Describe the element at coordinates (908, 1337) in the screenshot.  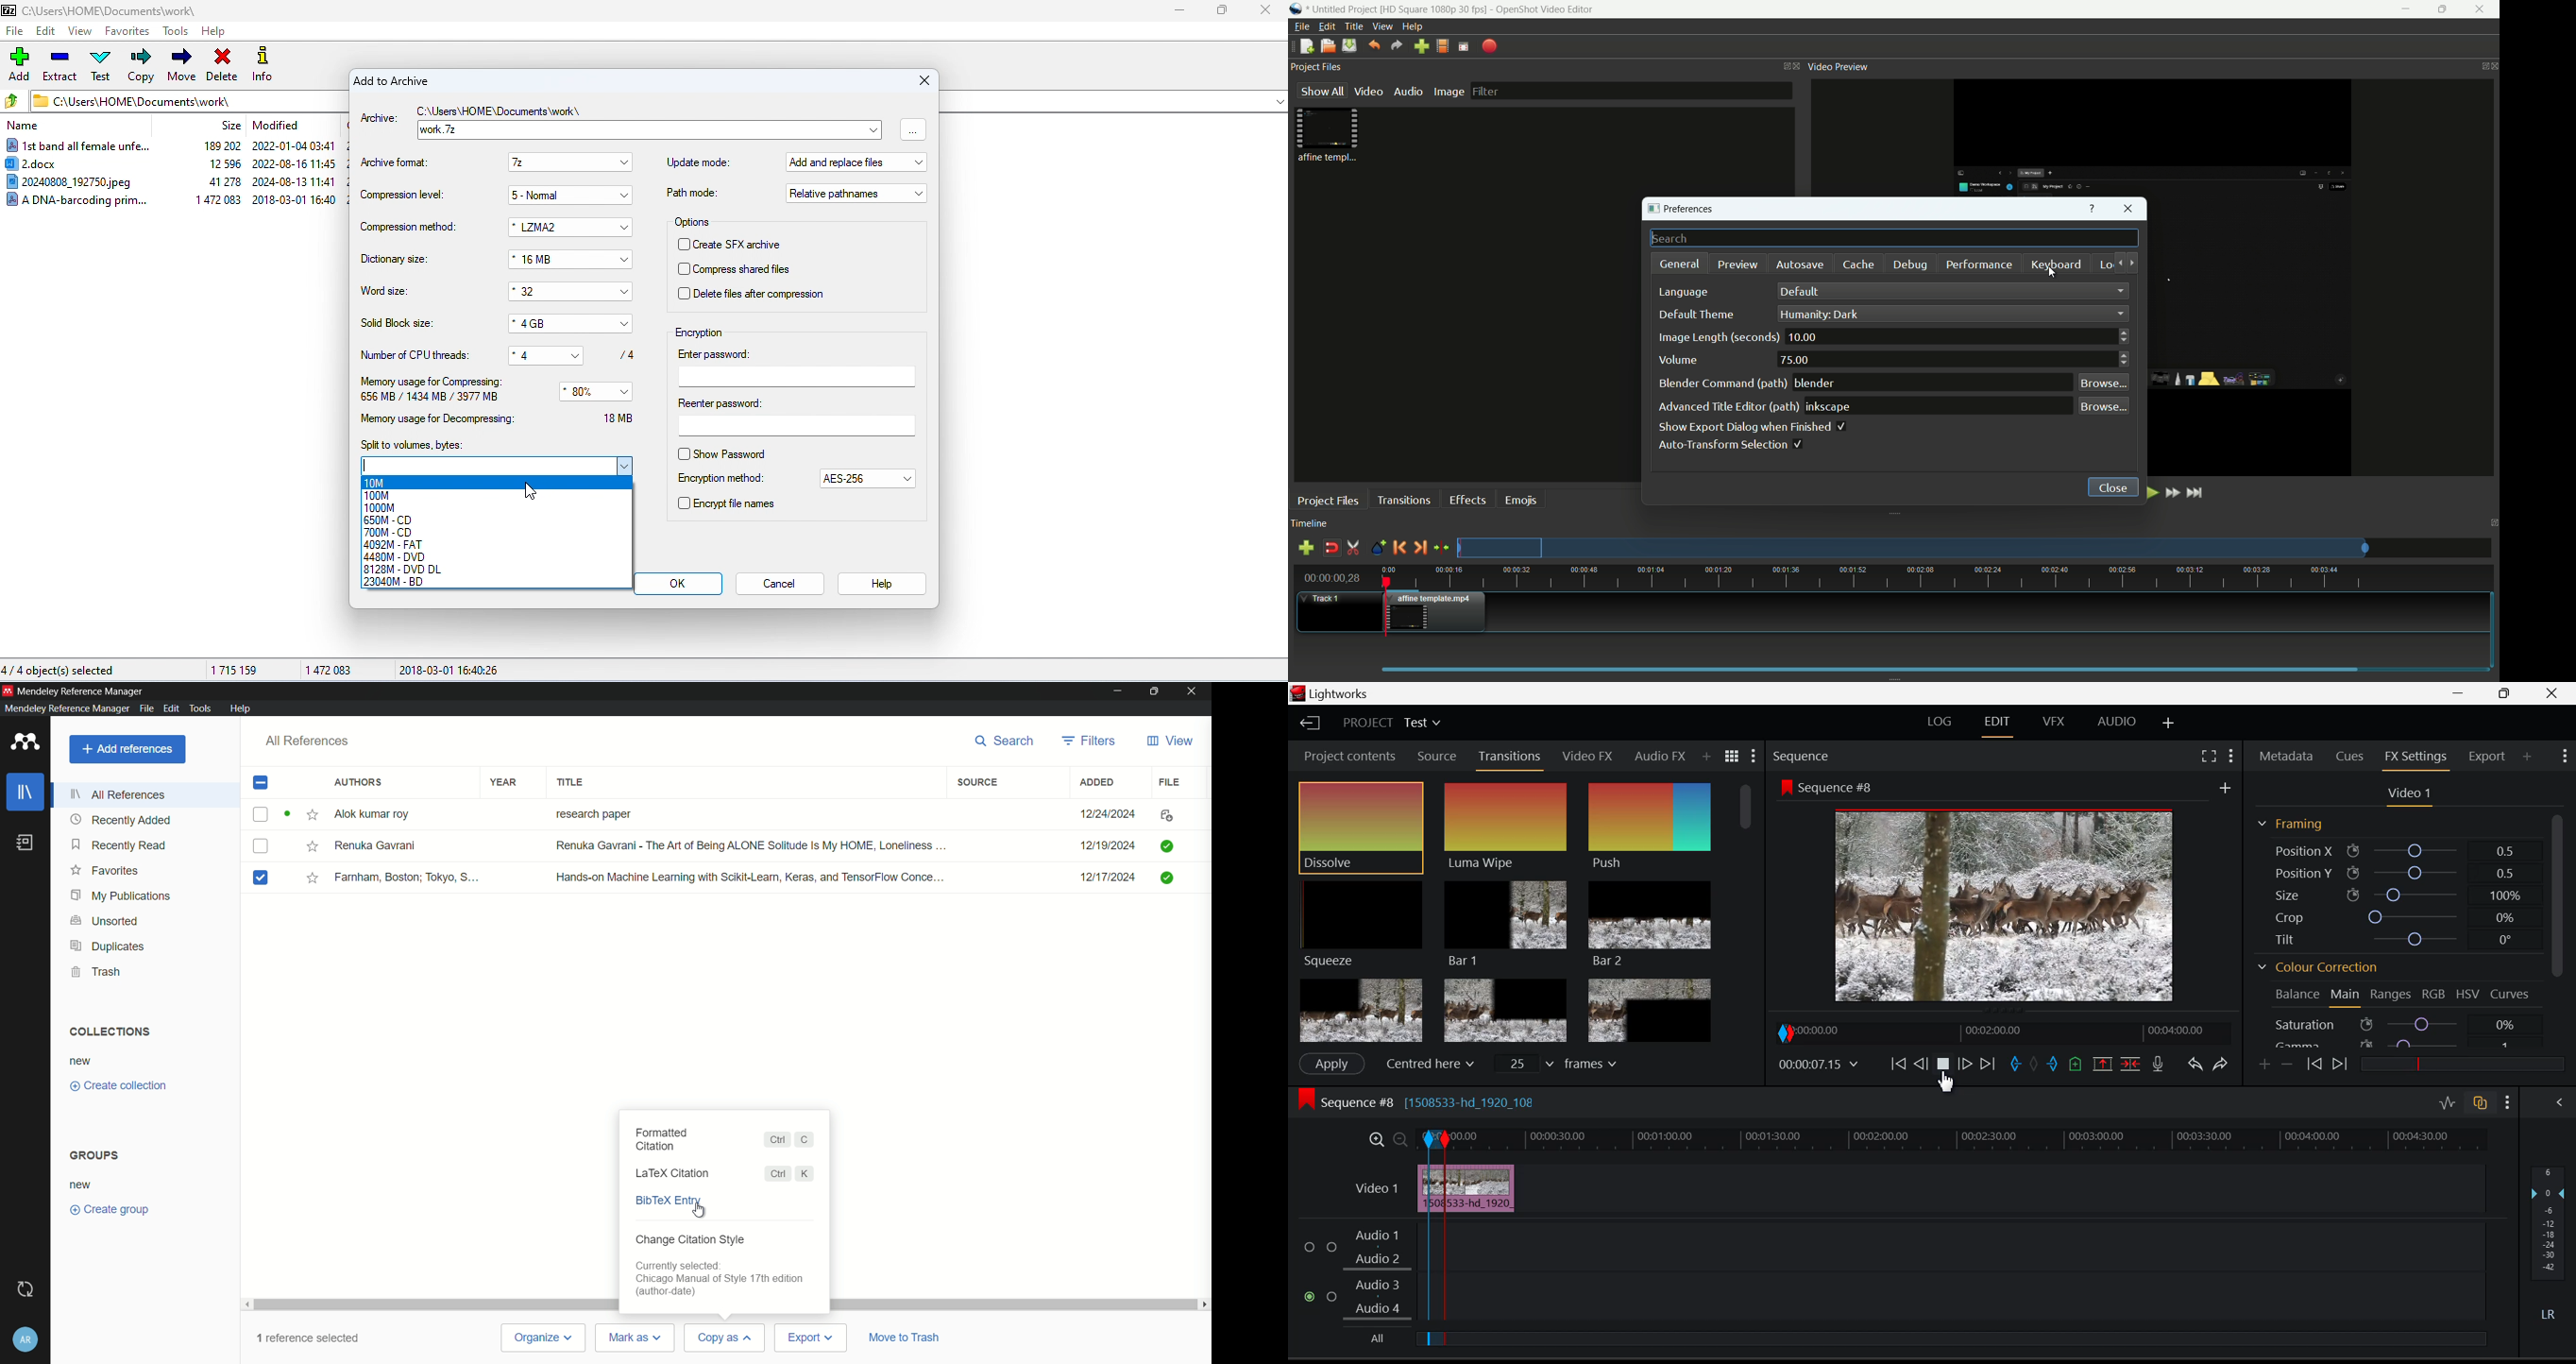
I see `move to trash` at that location.